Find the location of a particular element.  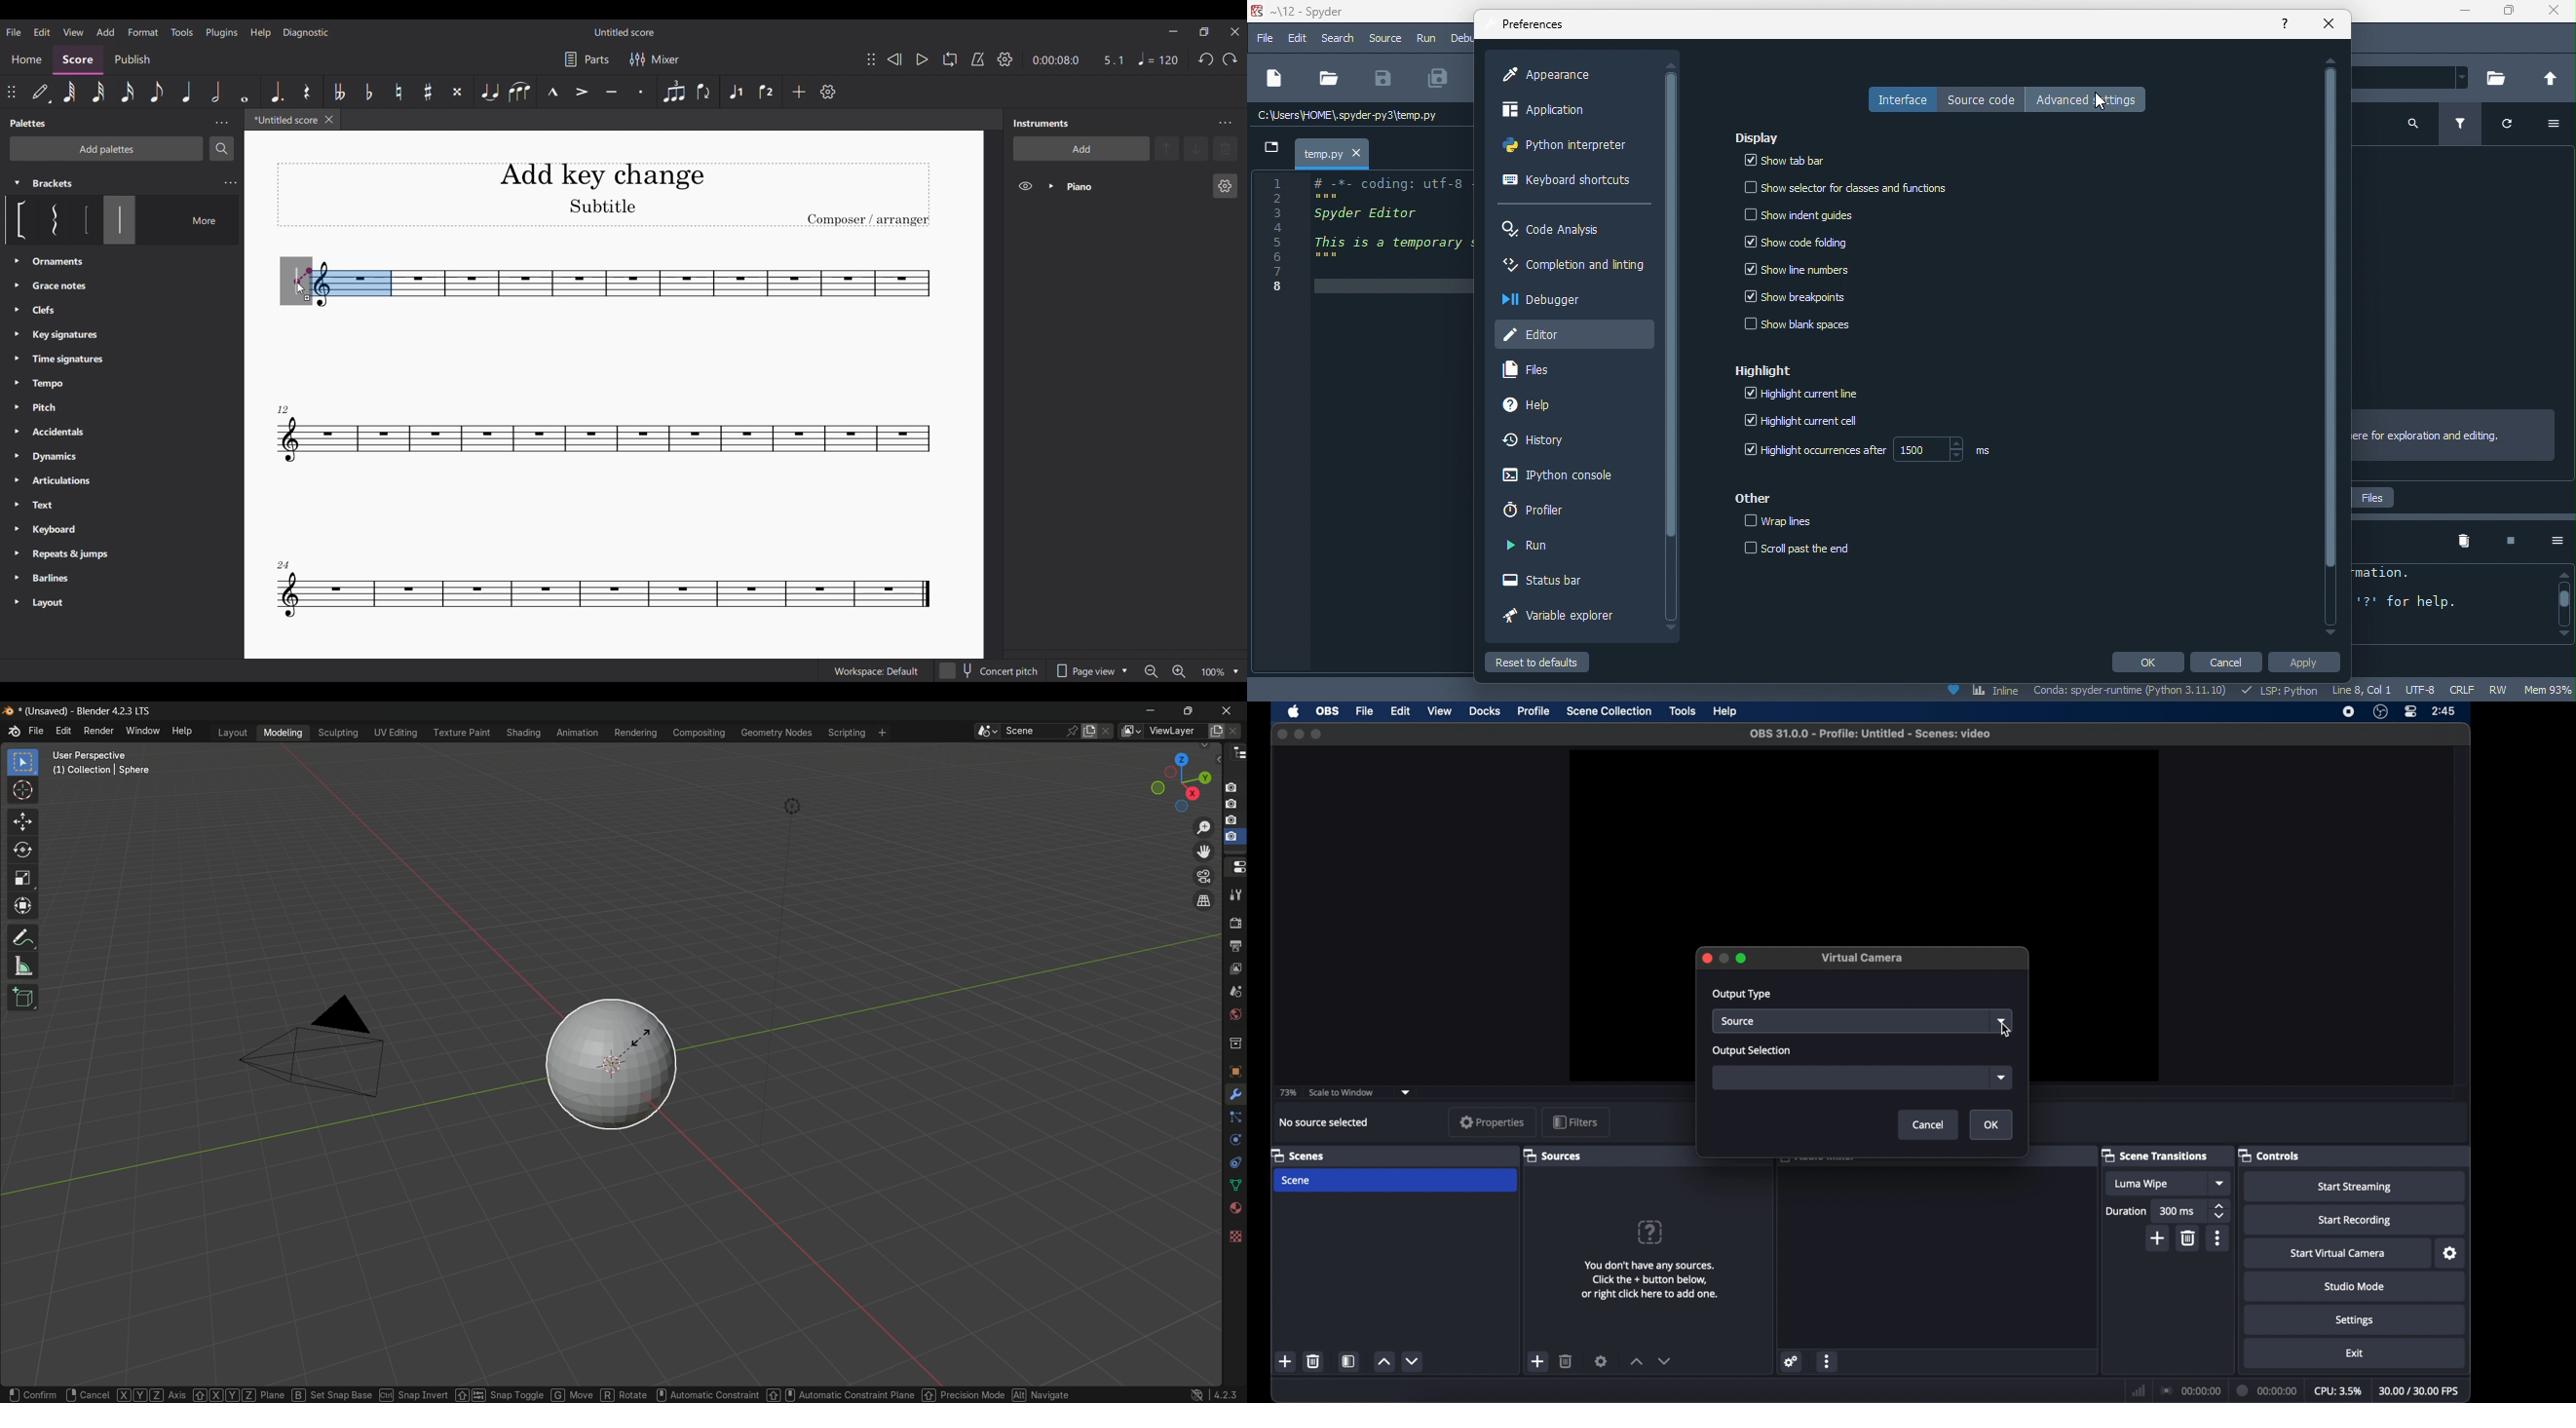

duration is located at coordinates (2267, 1390).